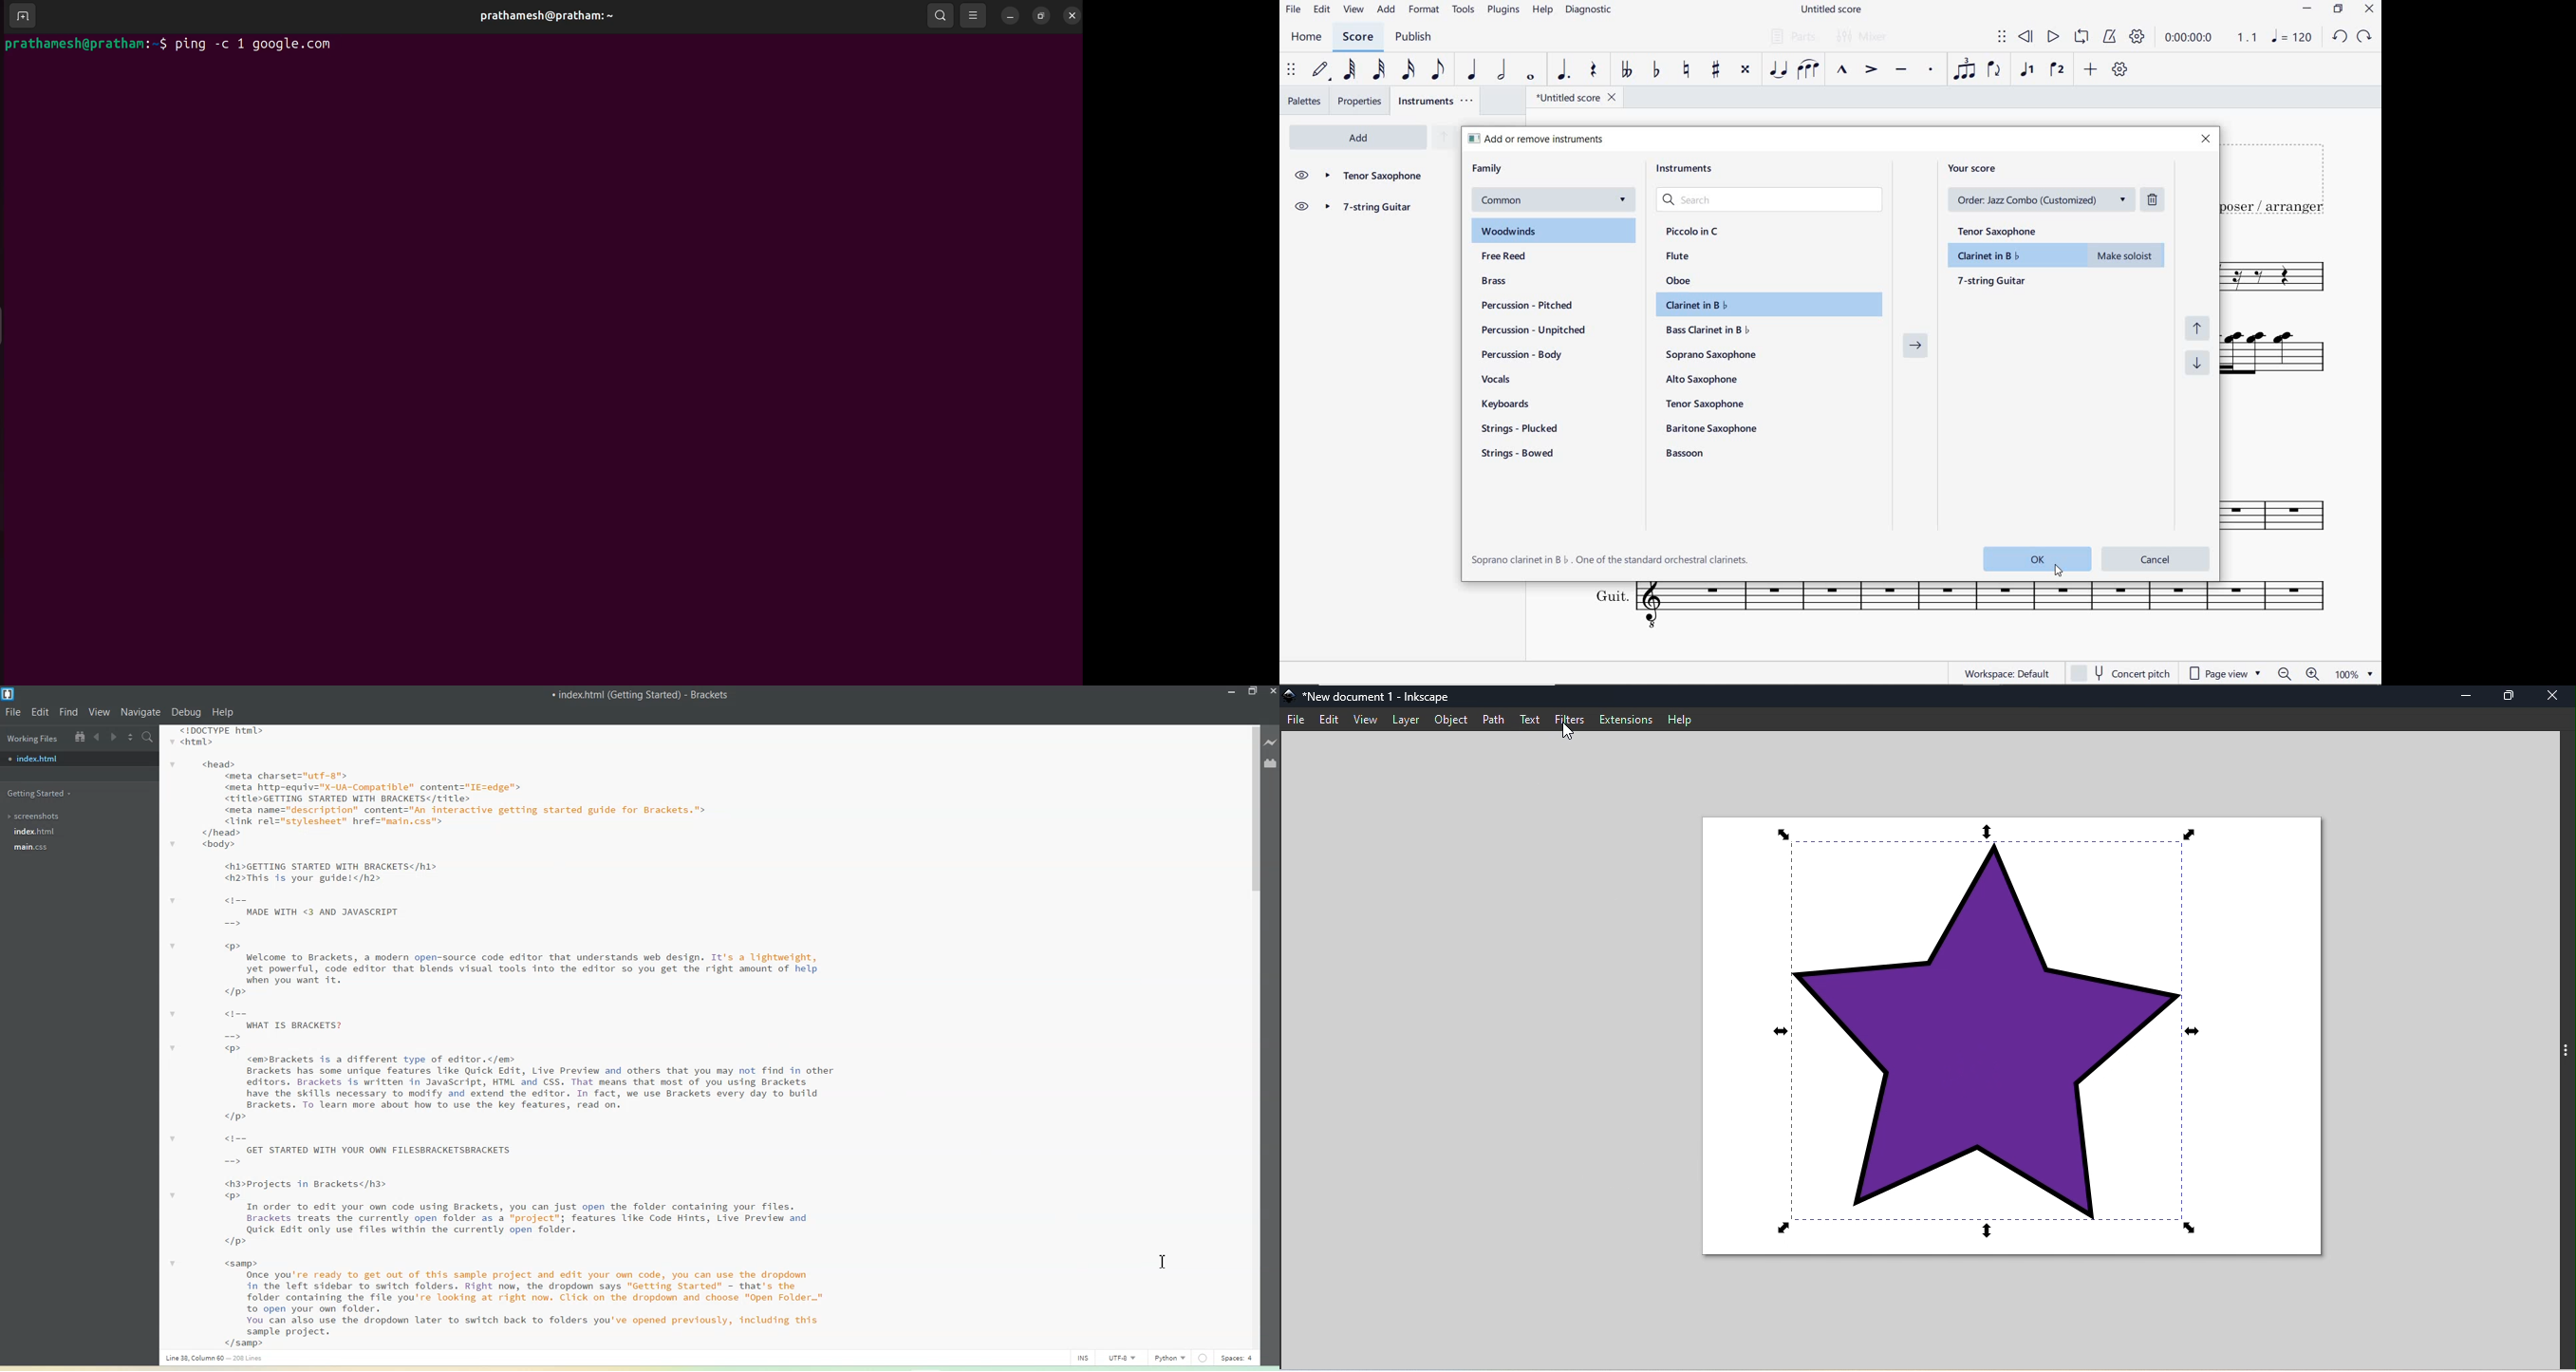 The height and width of the screenshot is (1372, 2576). Describe the element at coordinates (1628, 721) in the screenshot. I see `Extensions` at that location.